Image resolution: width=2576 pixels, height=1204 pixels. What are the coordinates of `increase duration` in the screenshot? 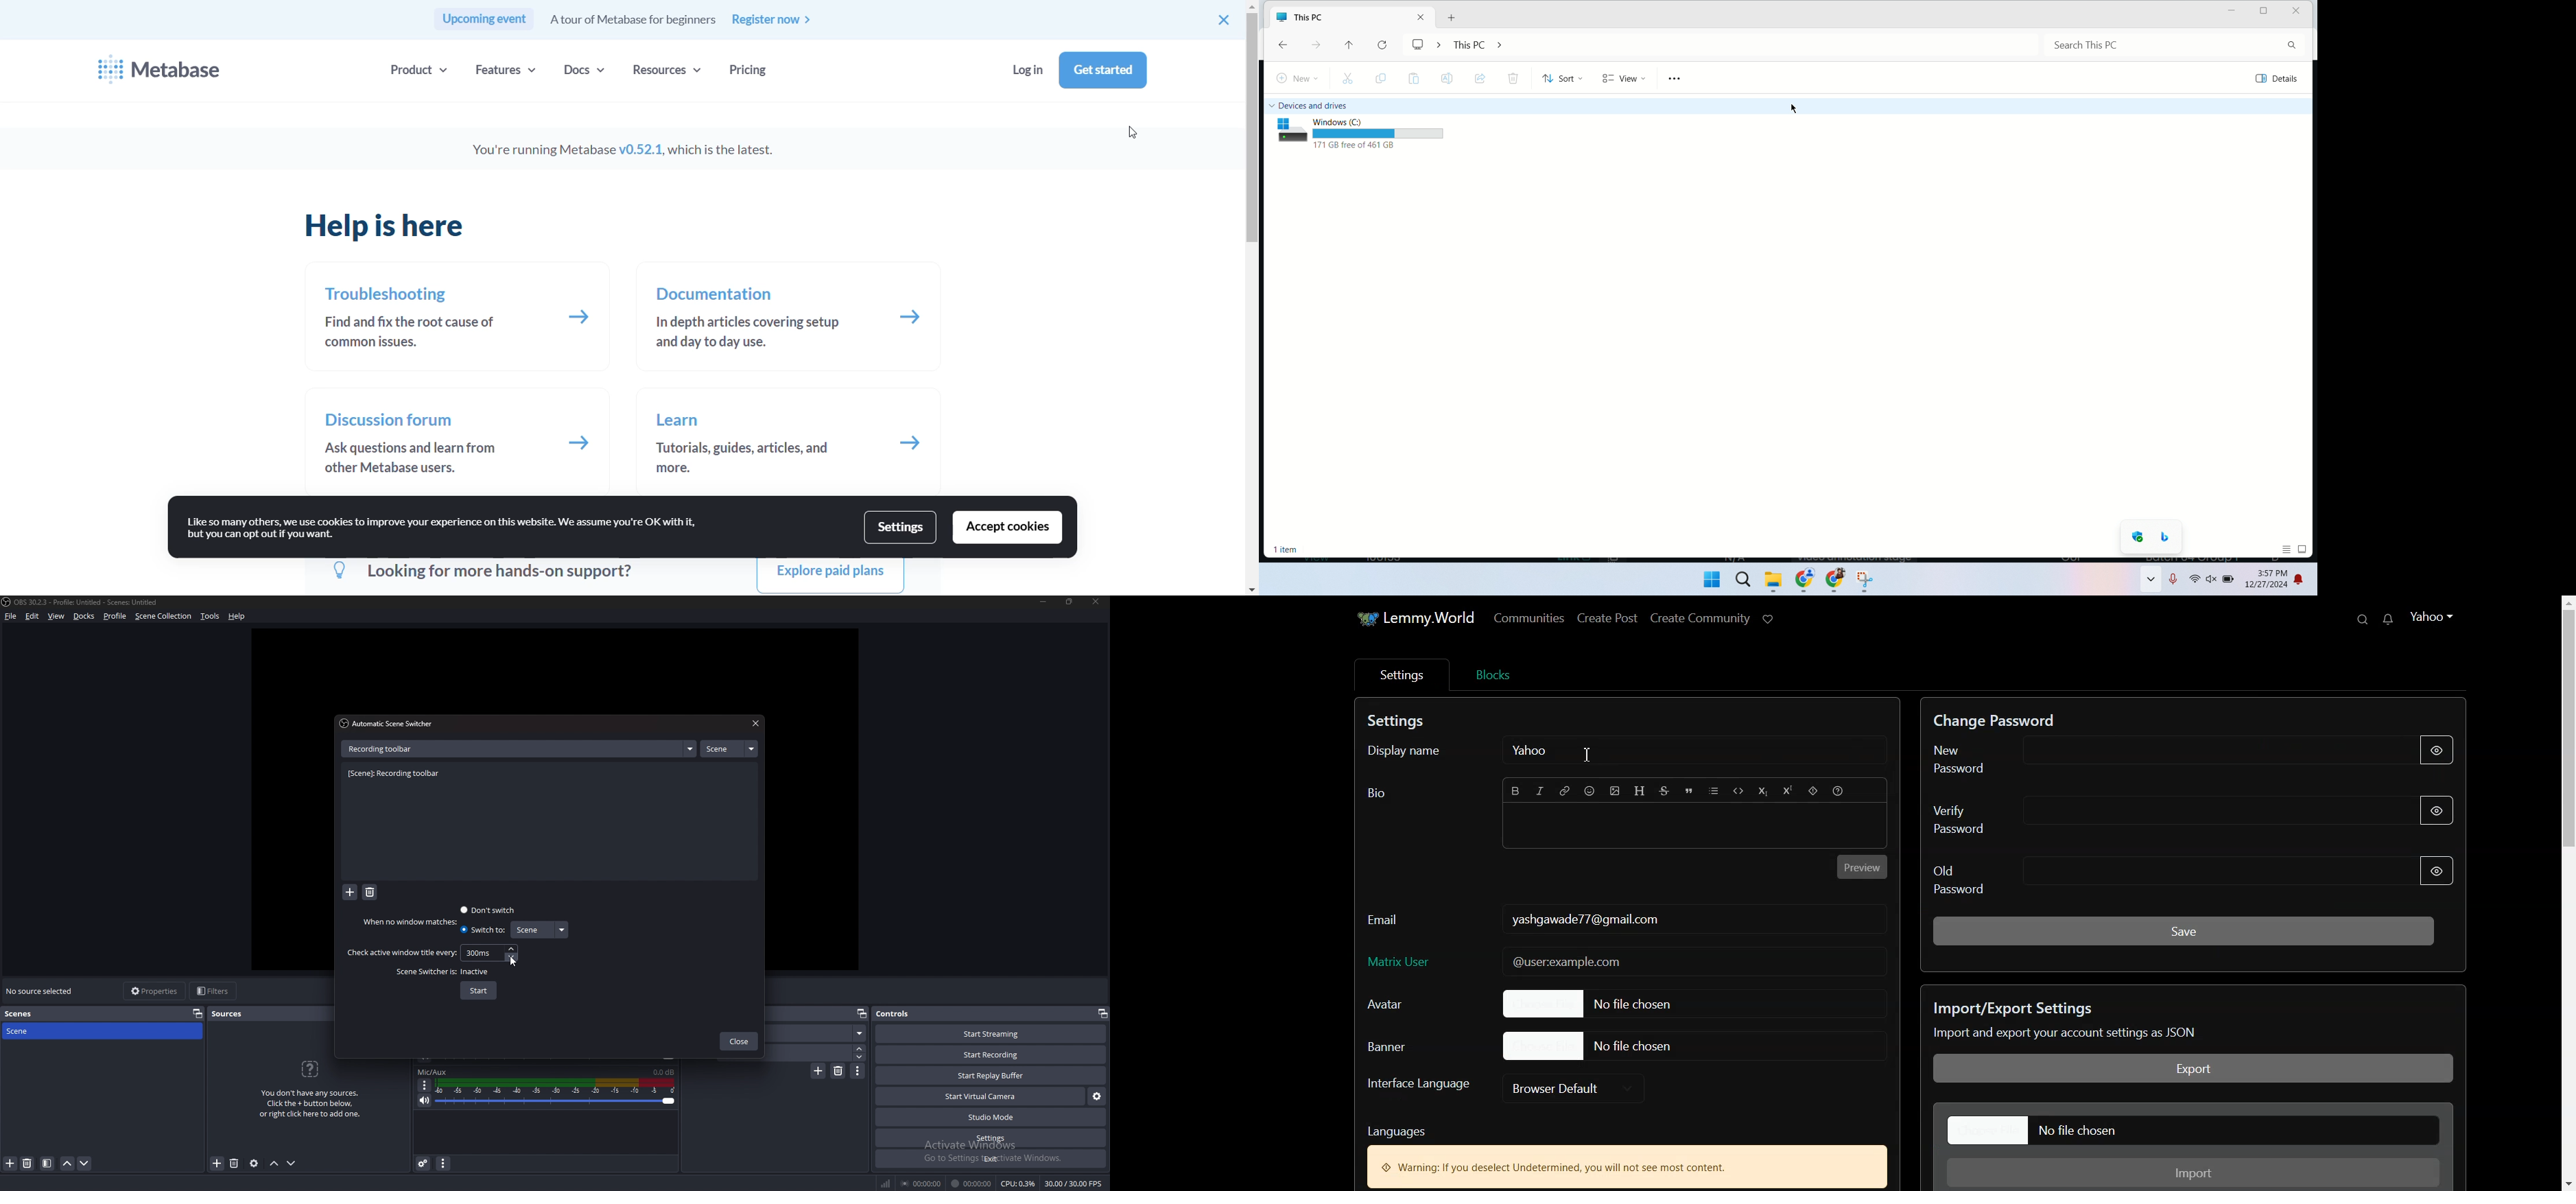 It's located at (860, 1048).